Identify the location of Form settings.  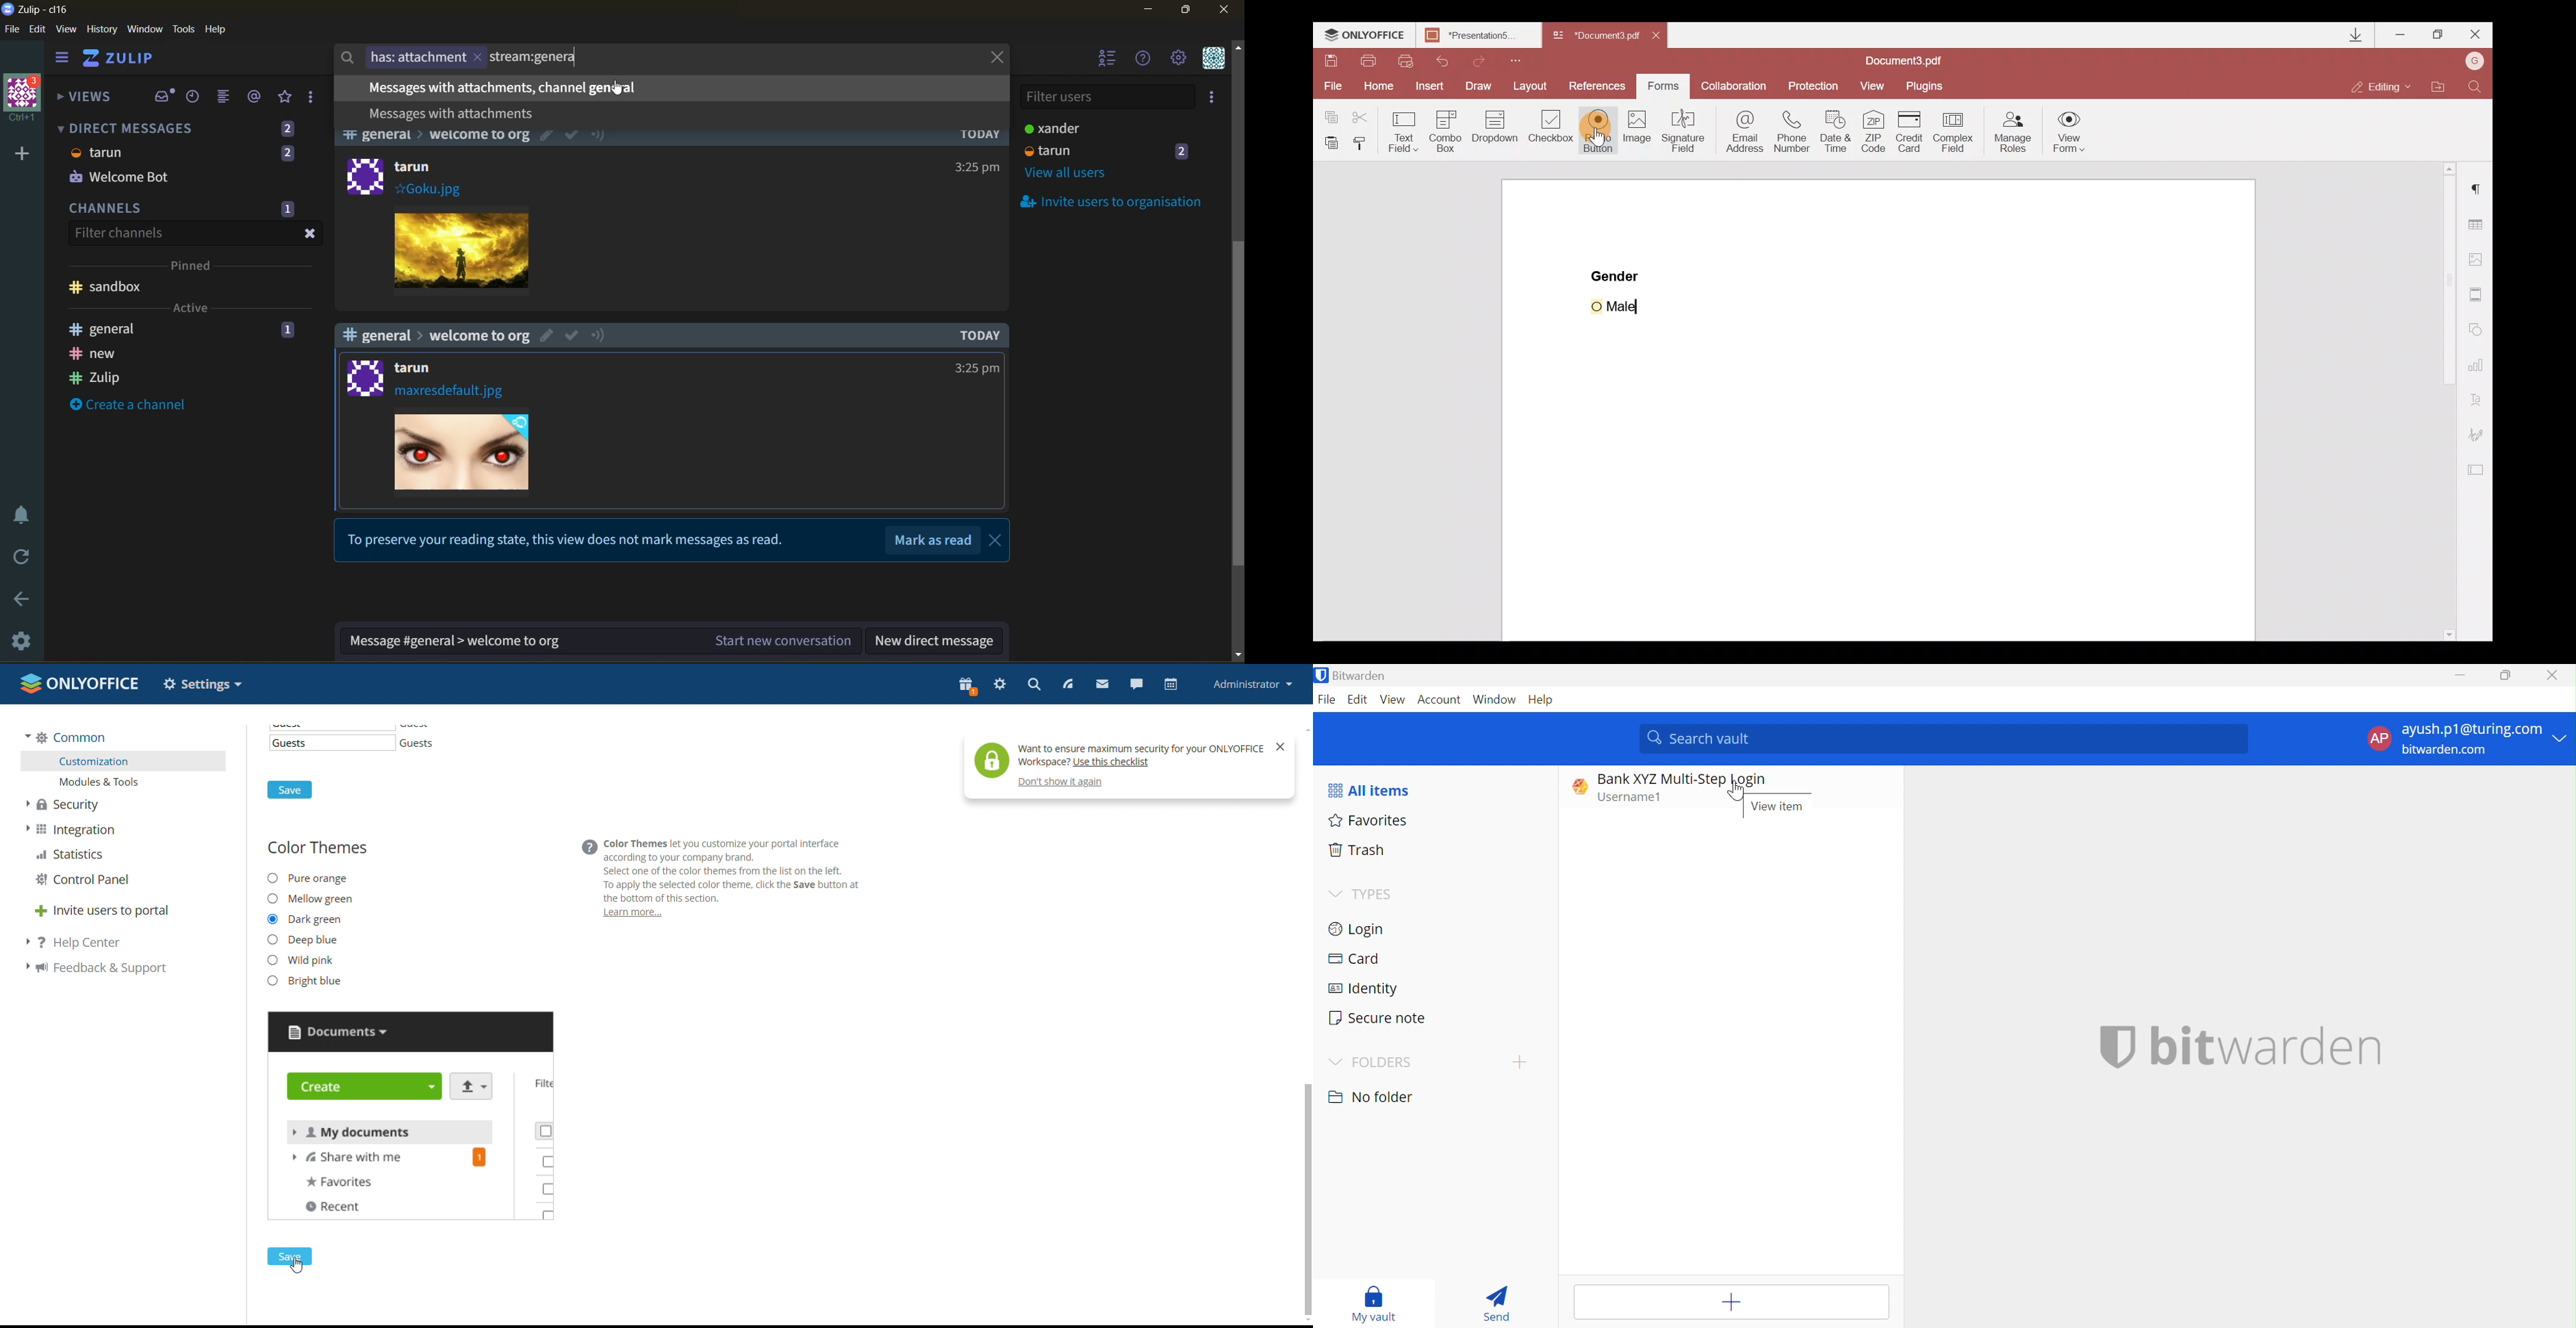
(2479, 473).